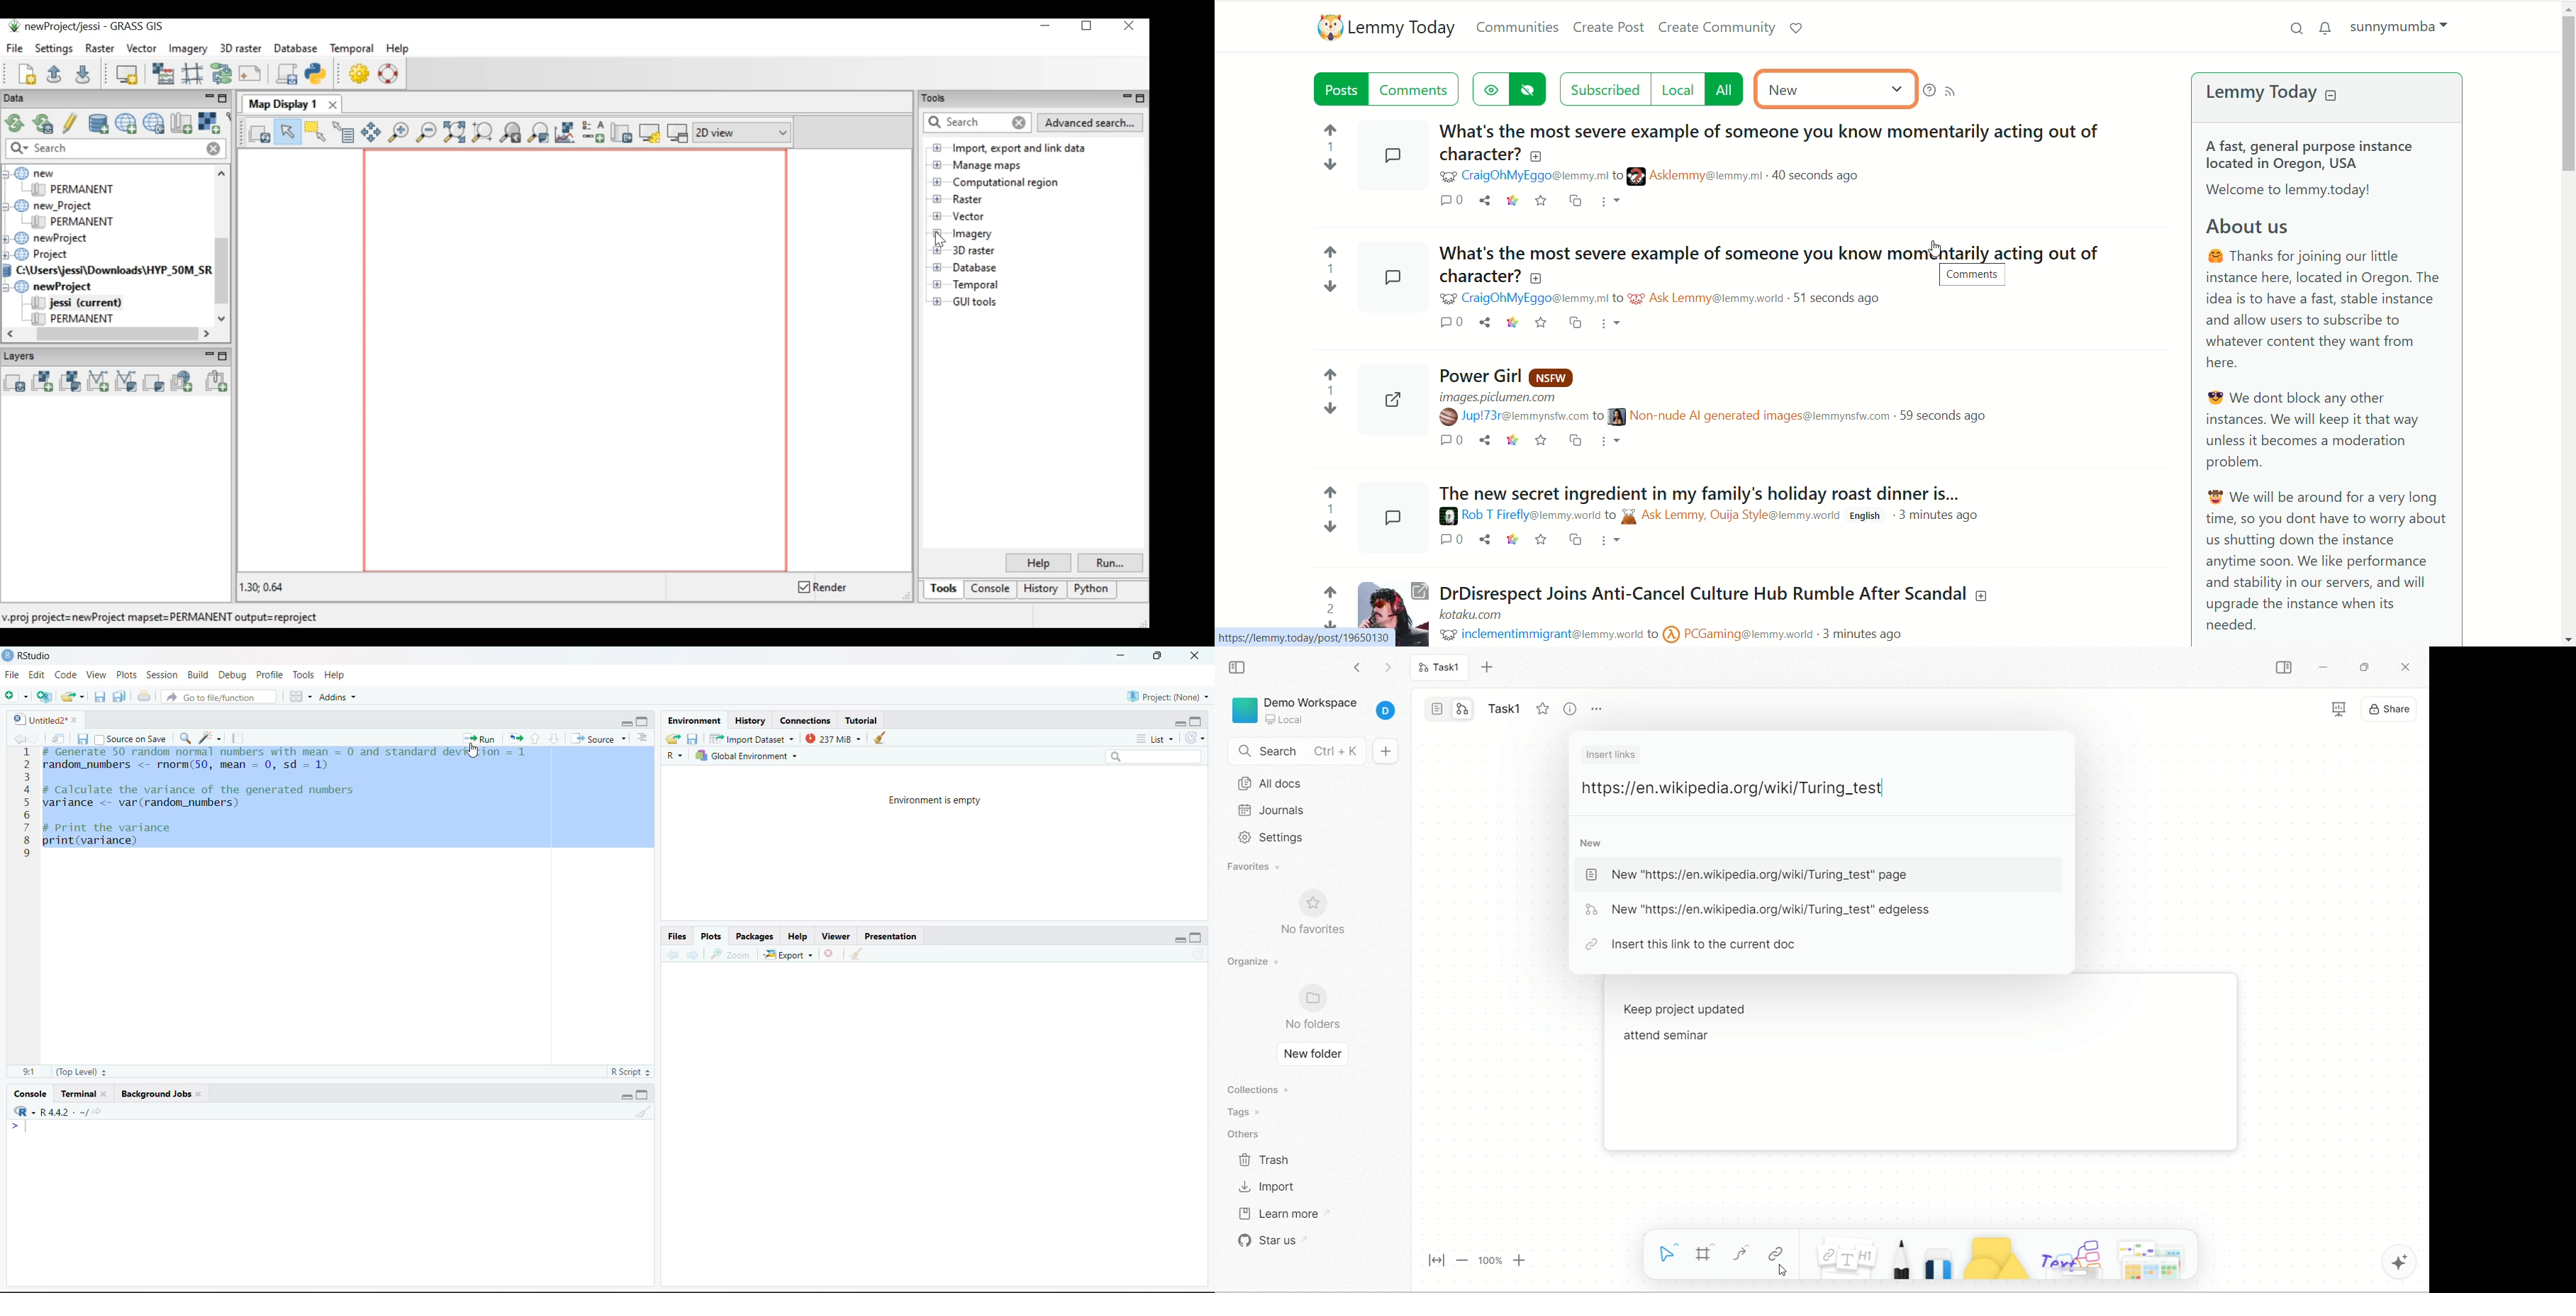 This screenshot has height=1316, width=2576. Describe the element at coordinates (1266, 1158) in the screenshot. I see `trash` at that location.